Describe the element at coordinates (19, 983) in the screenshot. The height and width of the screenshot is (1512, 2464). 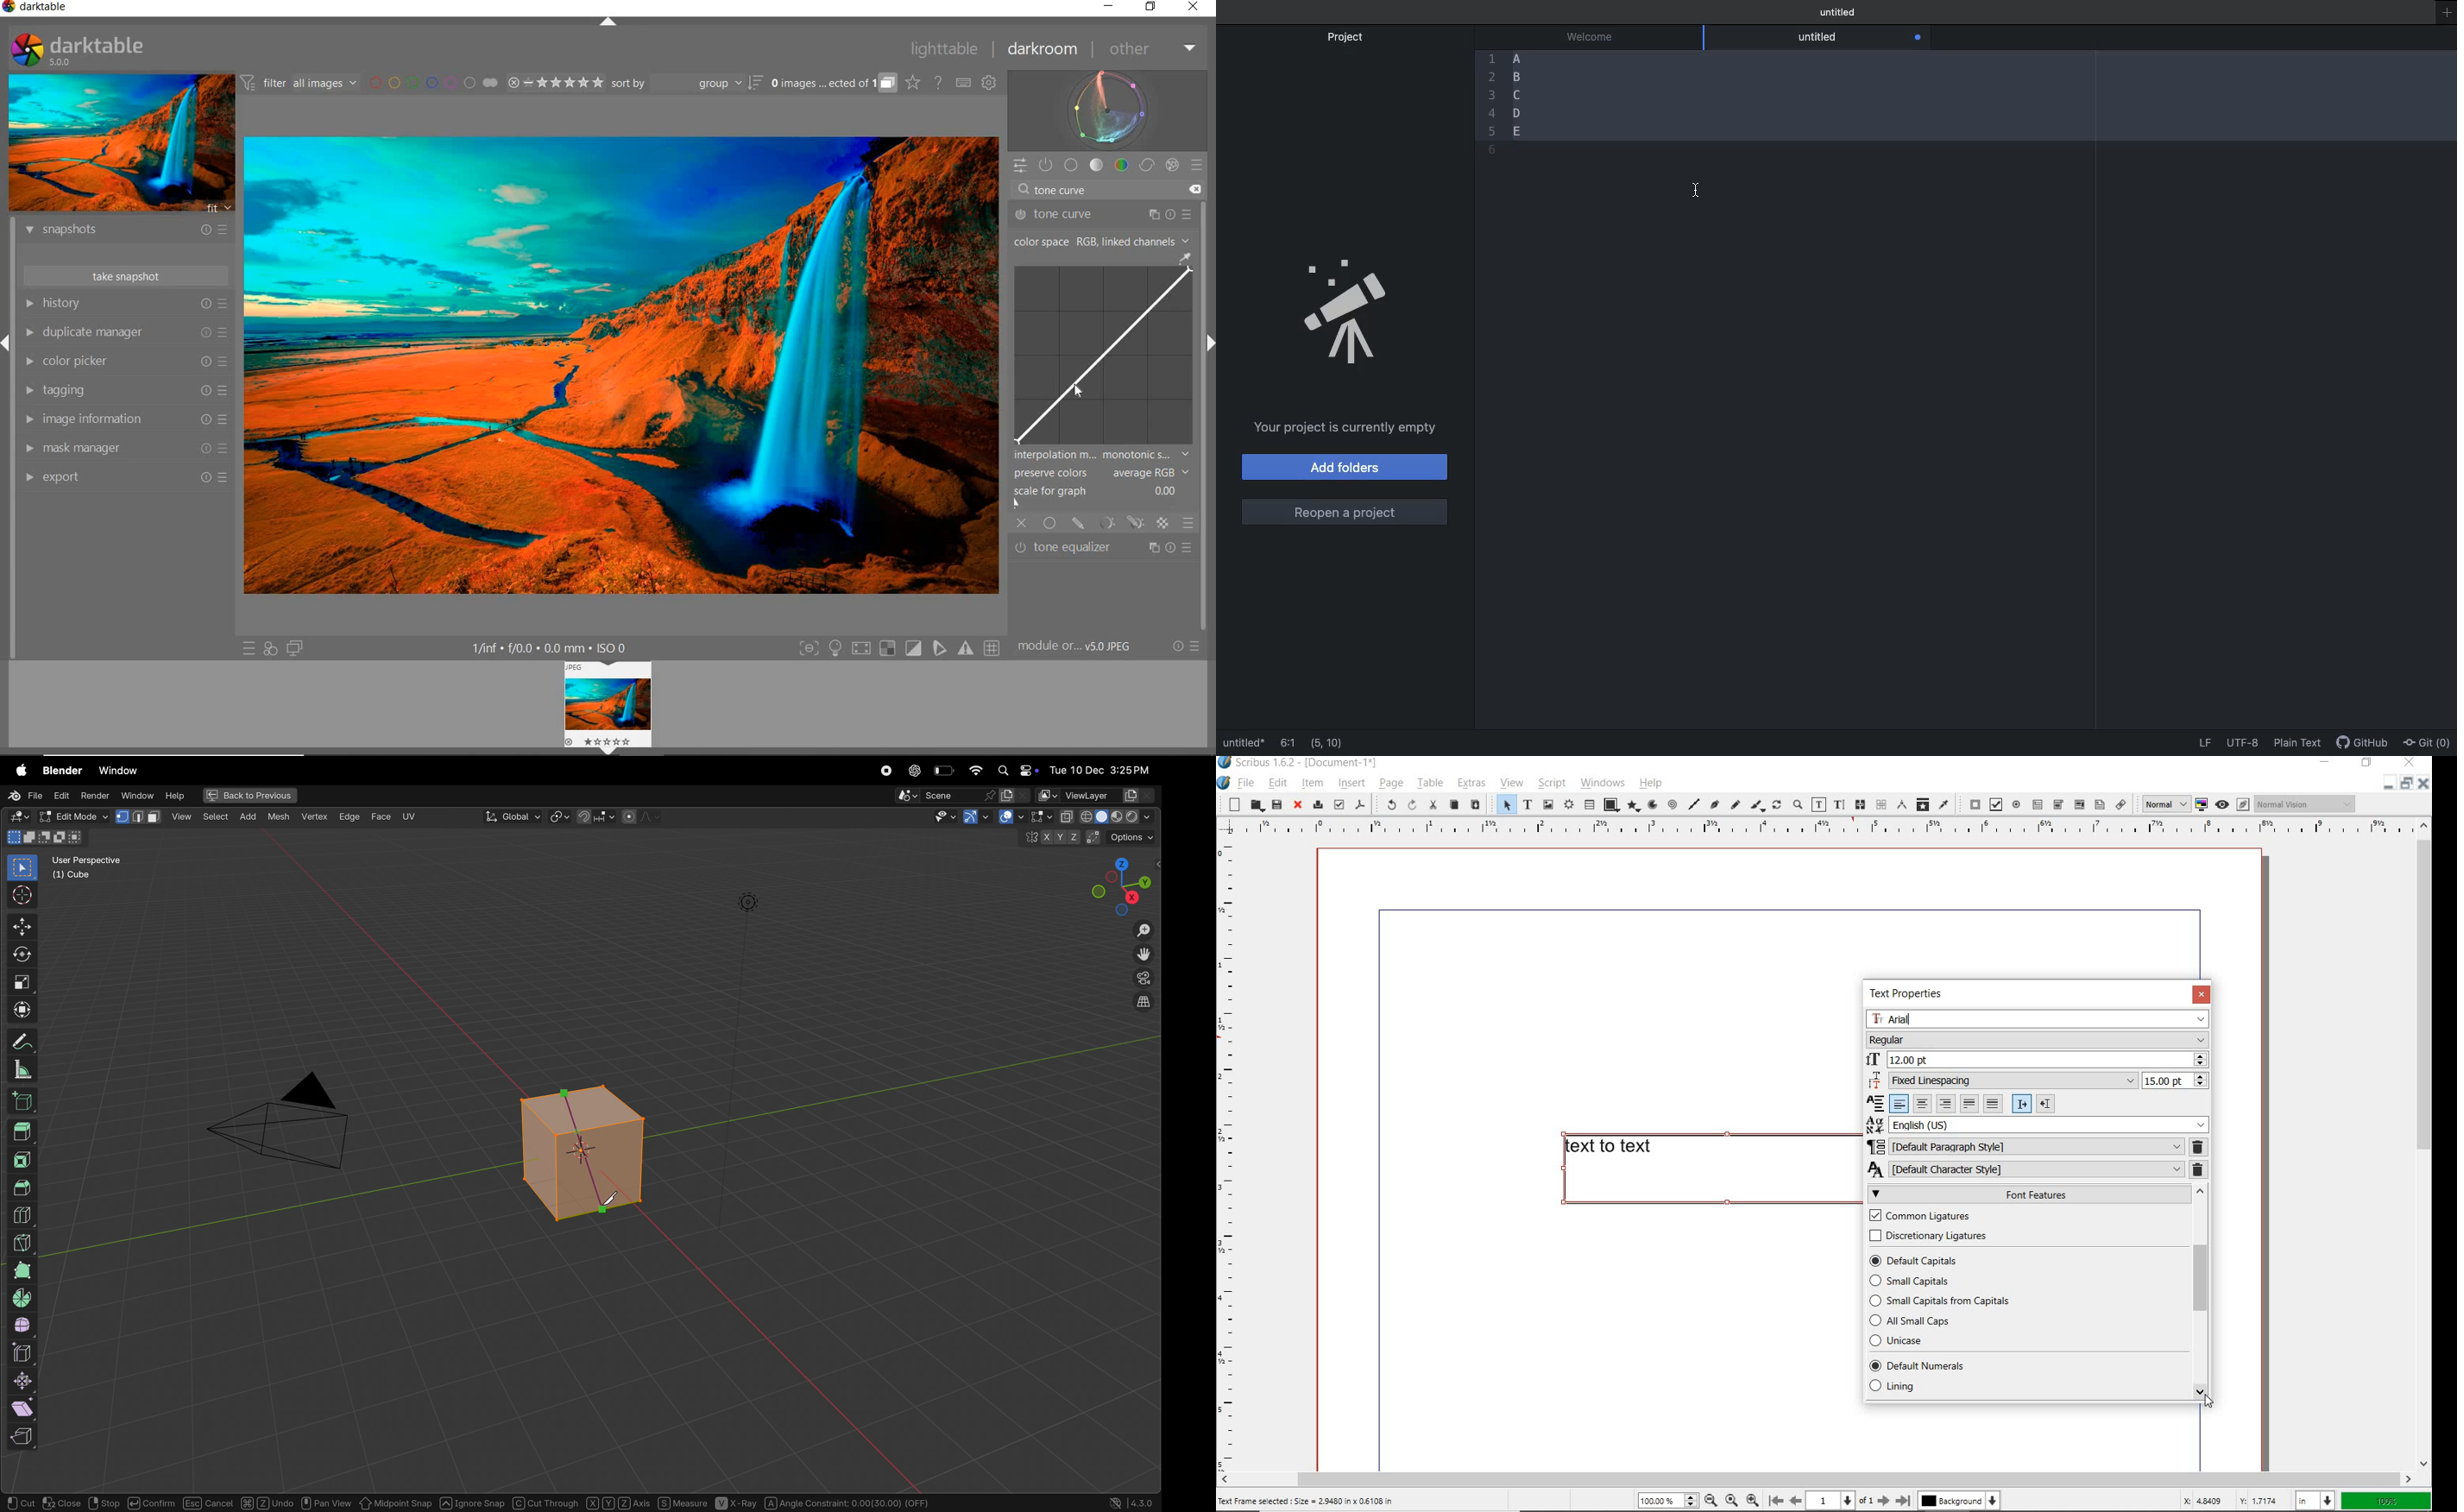
I see `scale` at that location.